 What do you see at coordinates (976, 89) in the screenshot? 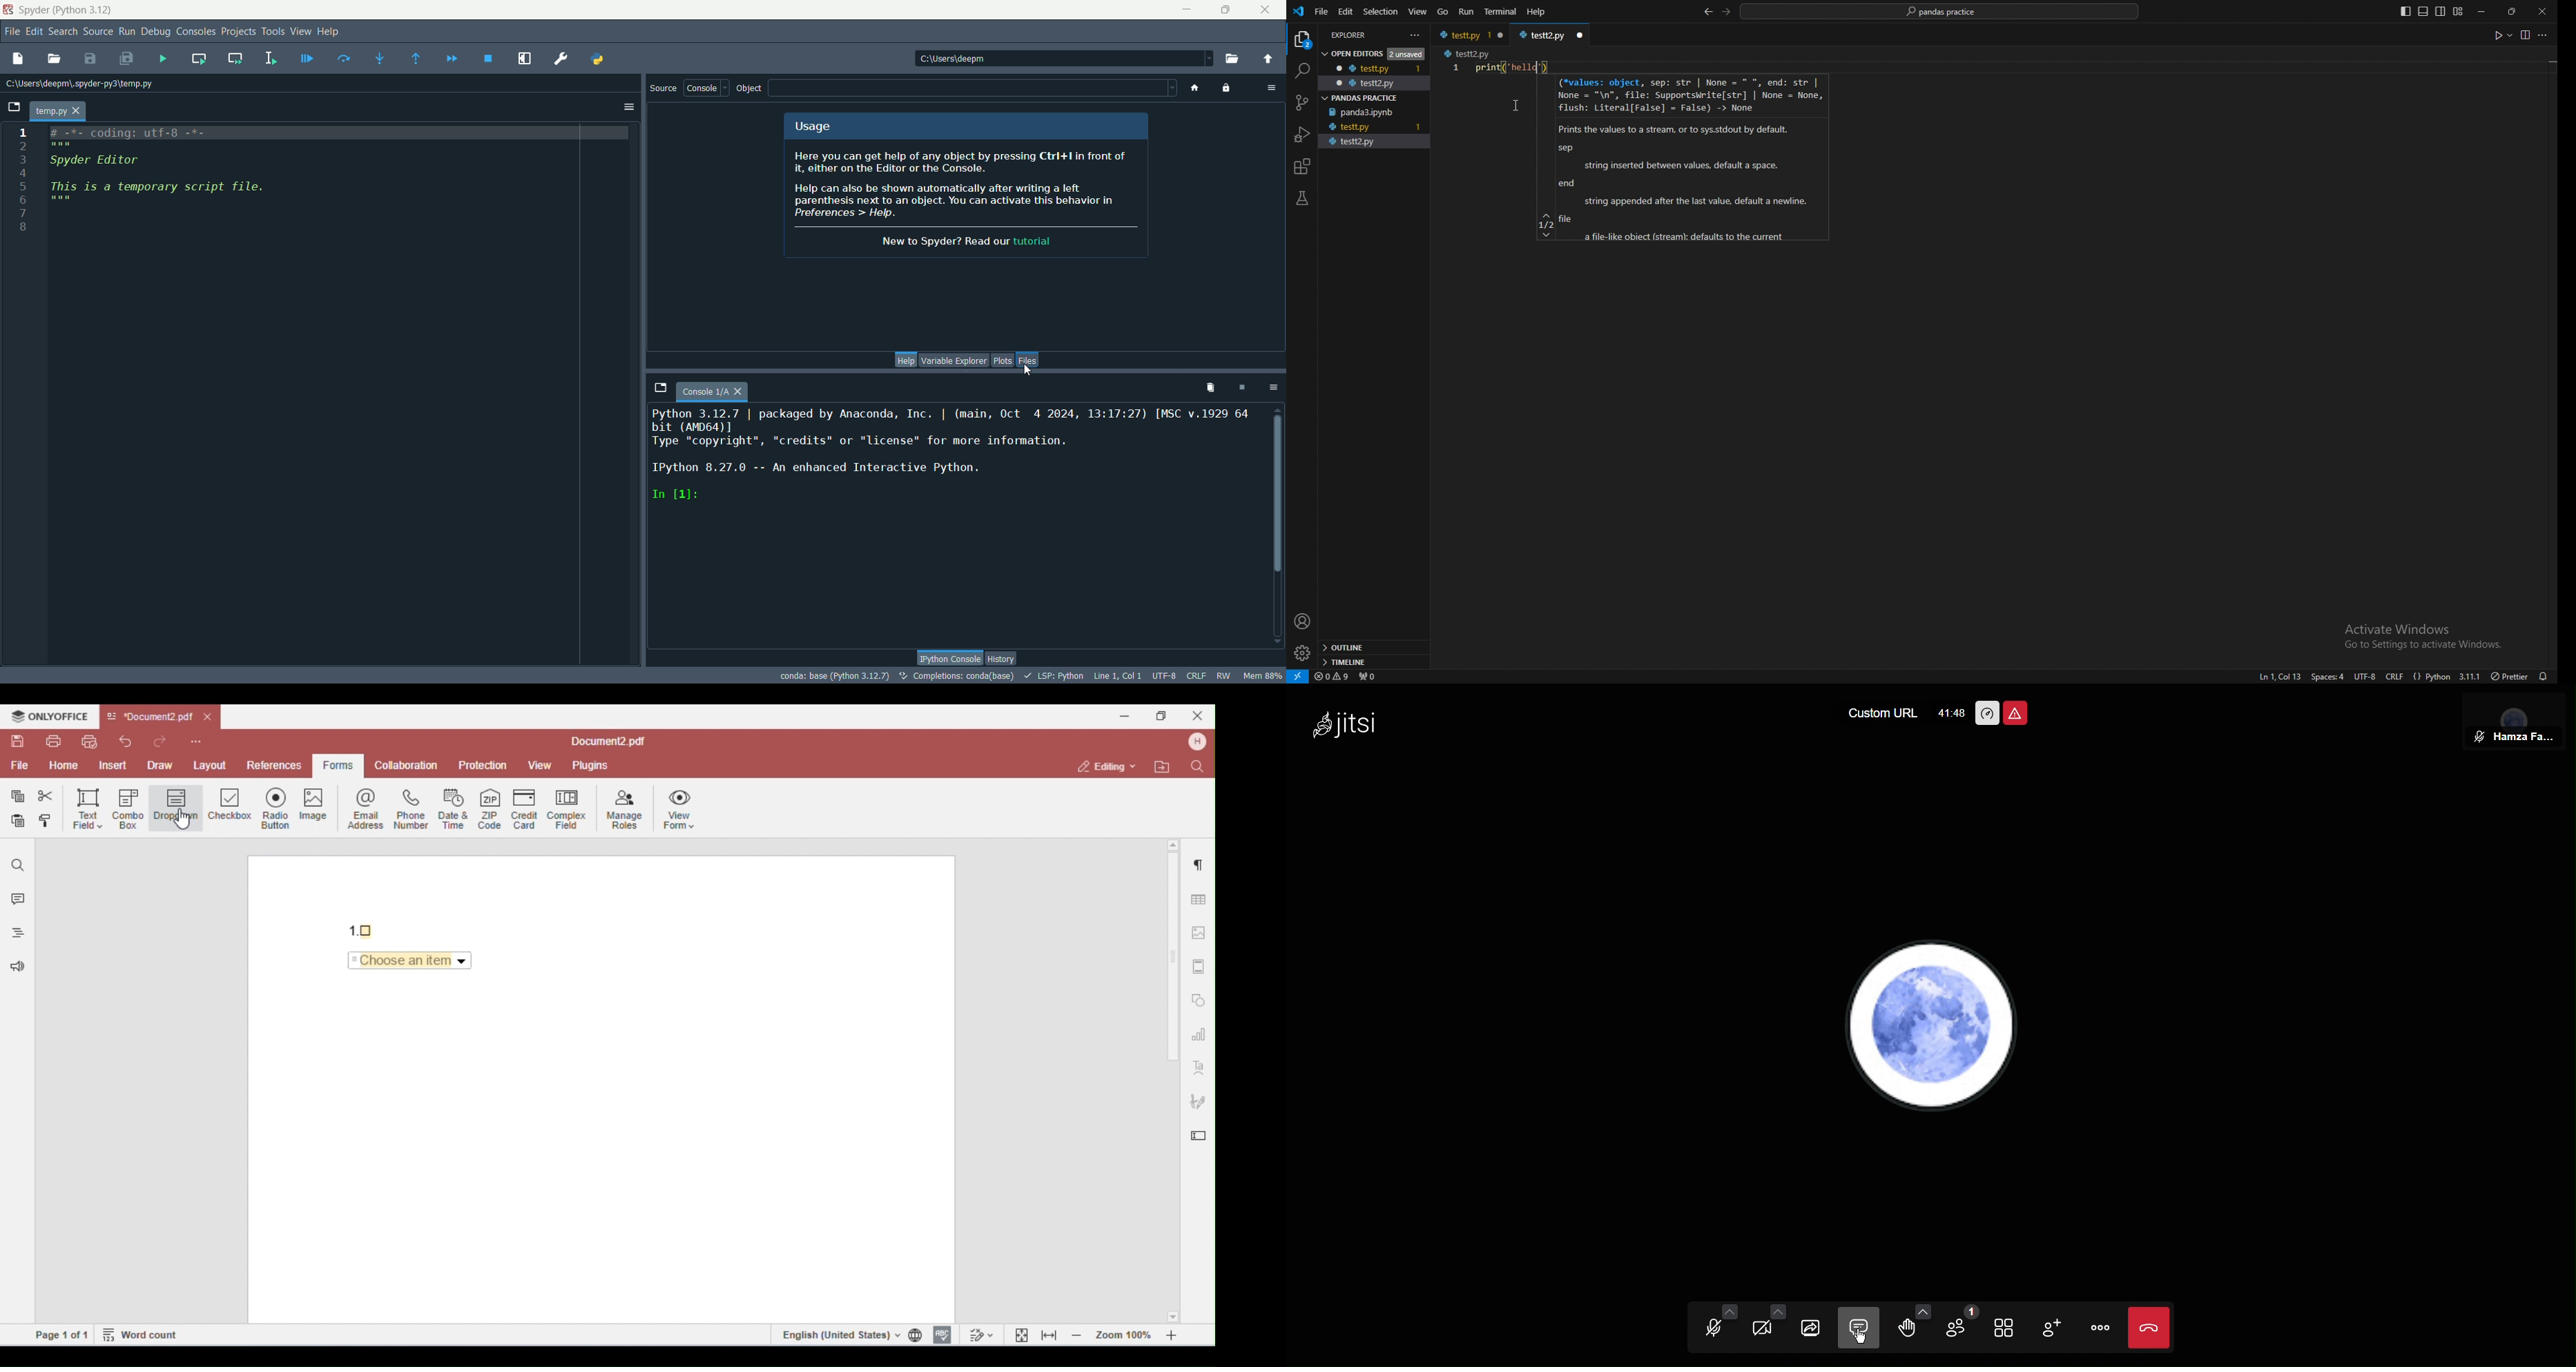
I see `blank space` at bounding box center [976, 89].